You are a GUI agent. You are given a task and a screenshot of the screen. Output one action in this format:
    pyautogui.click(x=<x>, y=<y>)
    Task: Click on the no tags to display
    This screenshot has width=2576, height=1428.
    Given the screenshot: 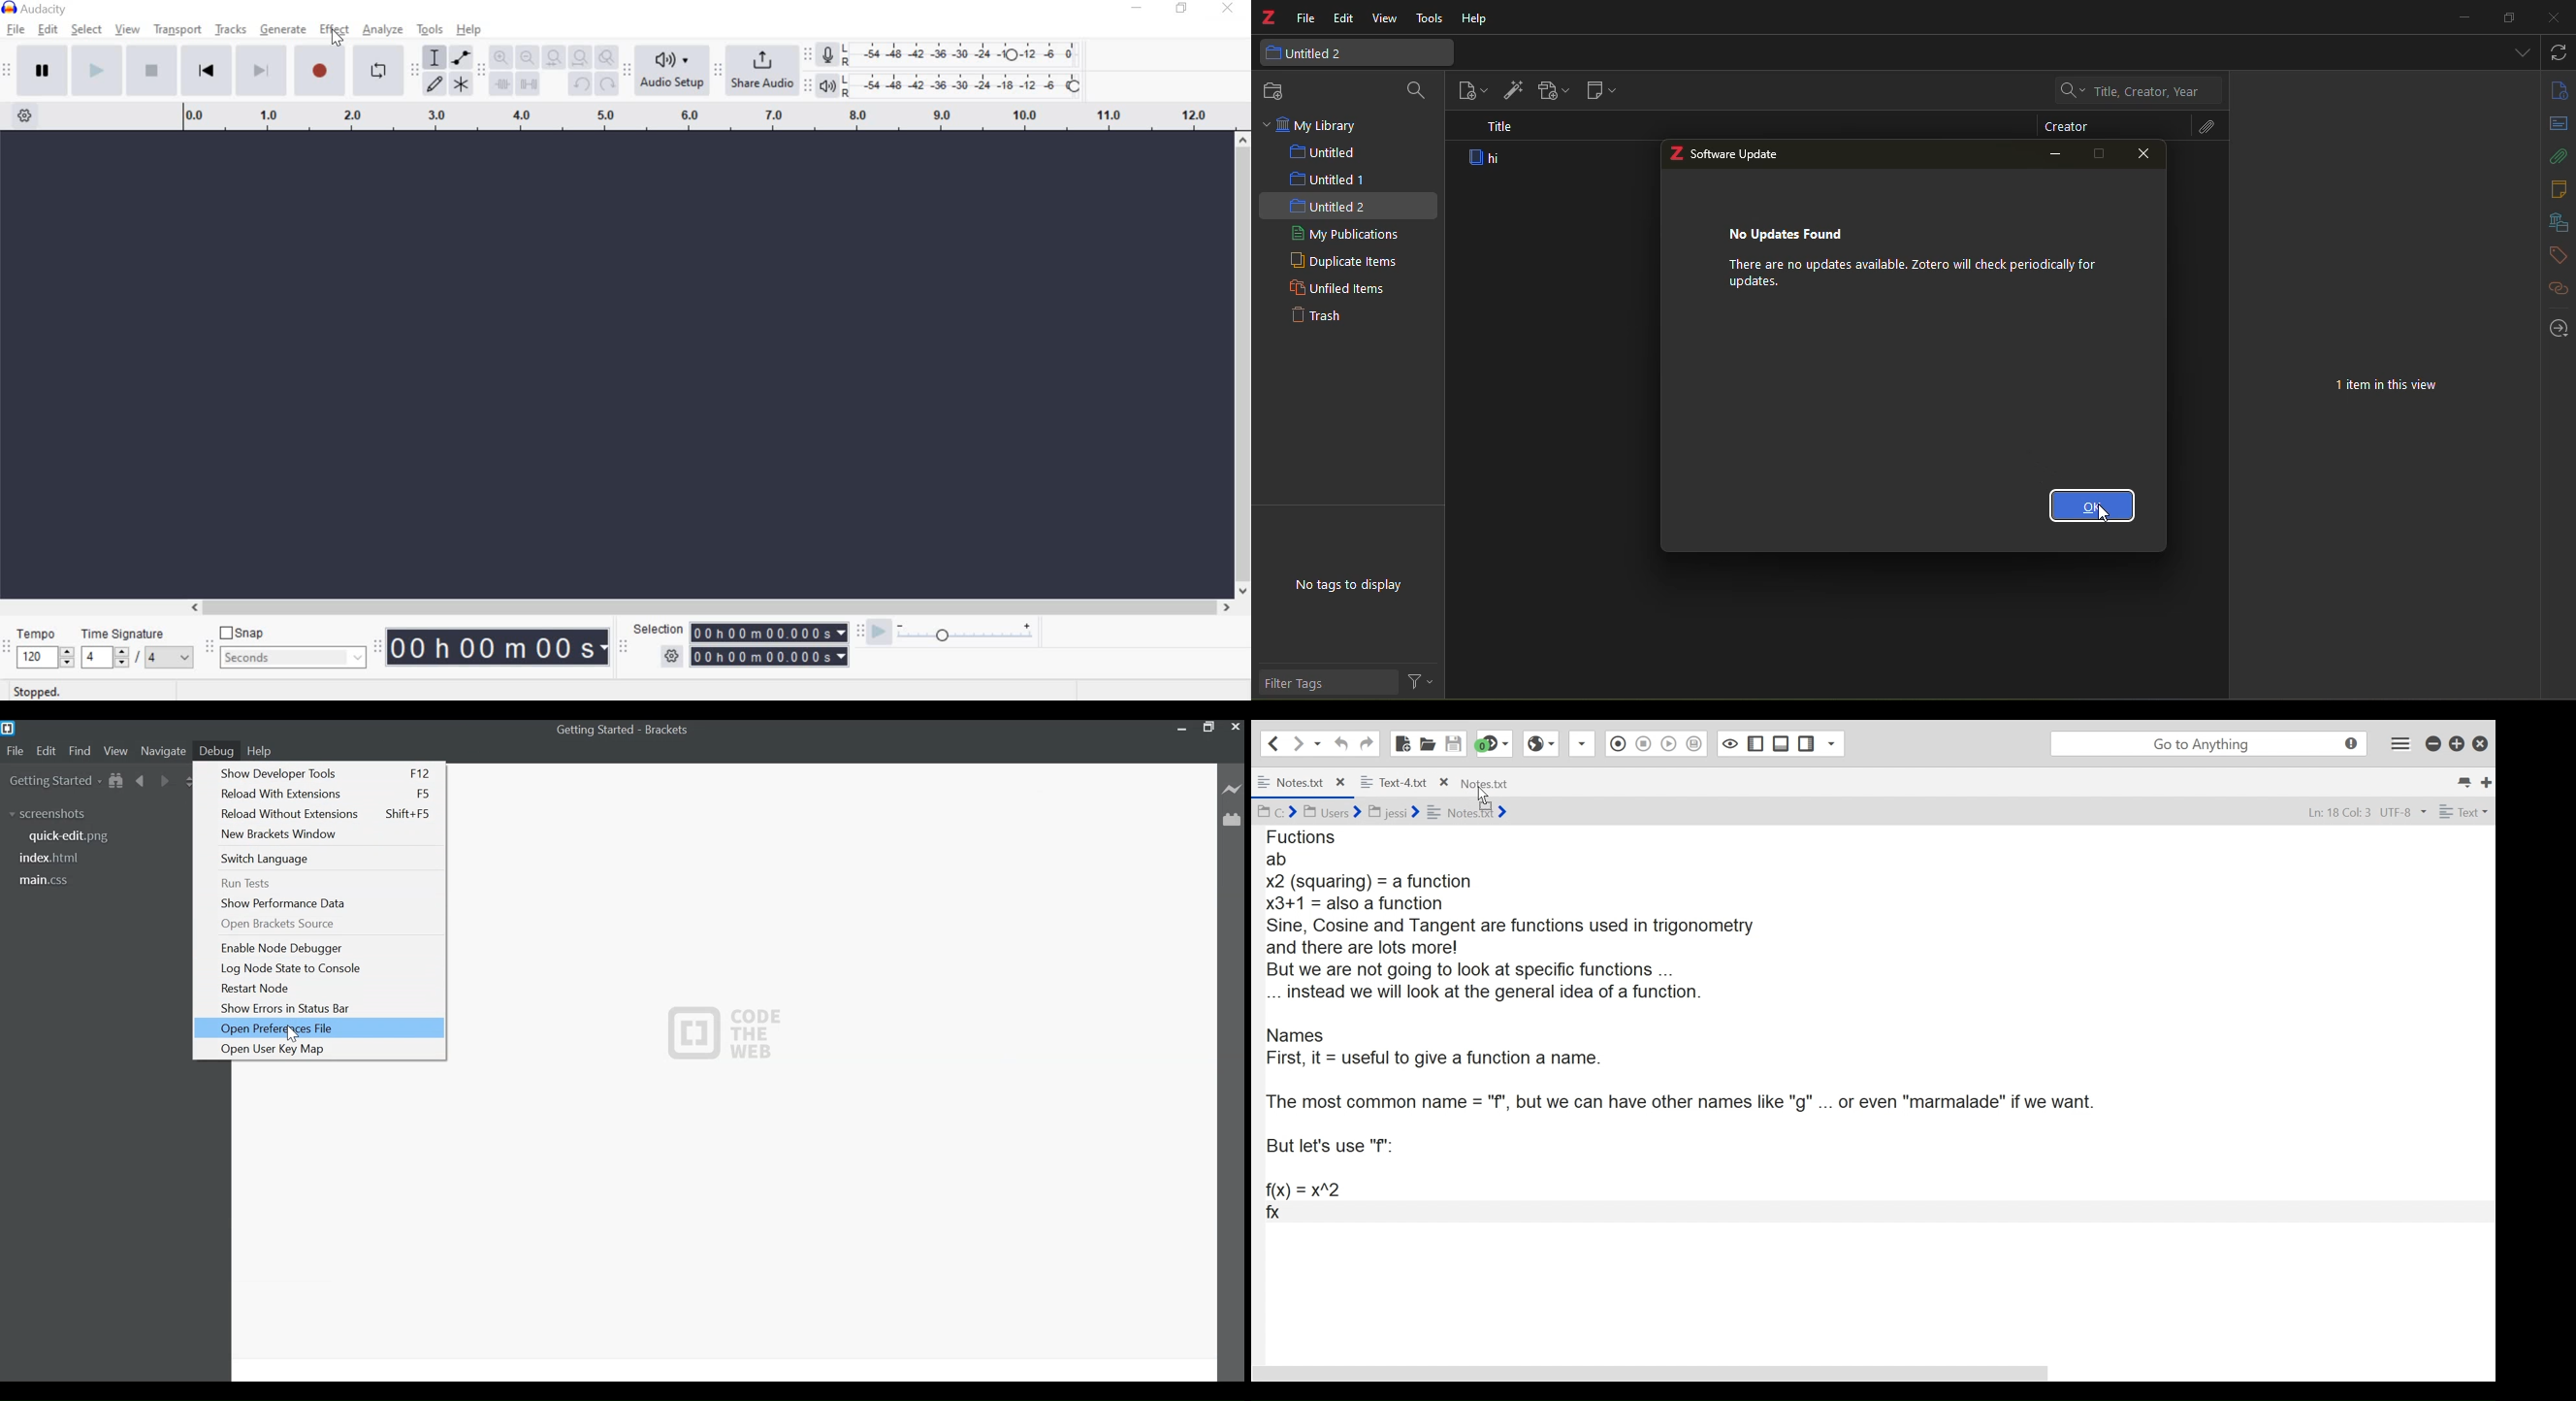 What is the action you would take?
    pyautogui.click(x=1351, y=584)
    